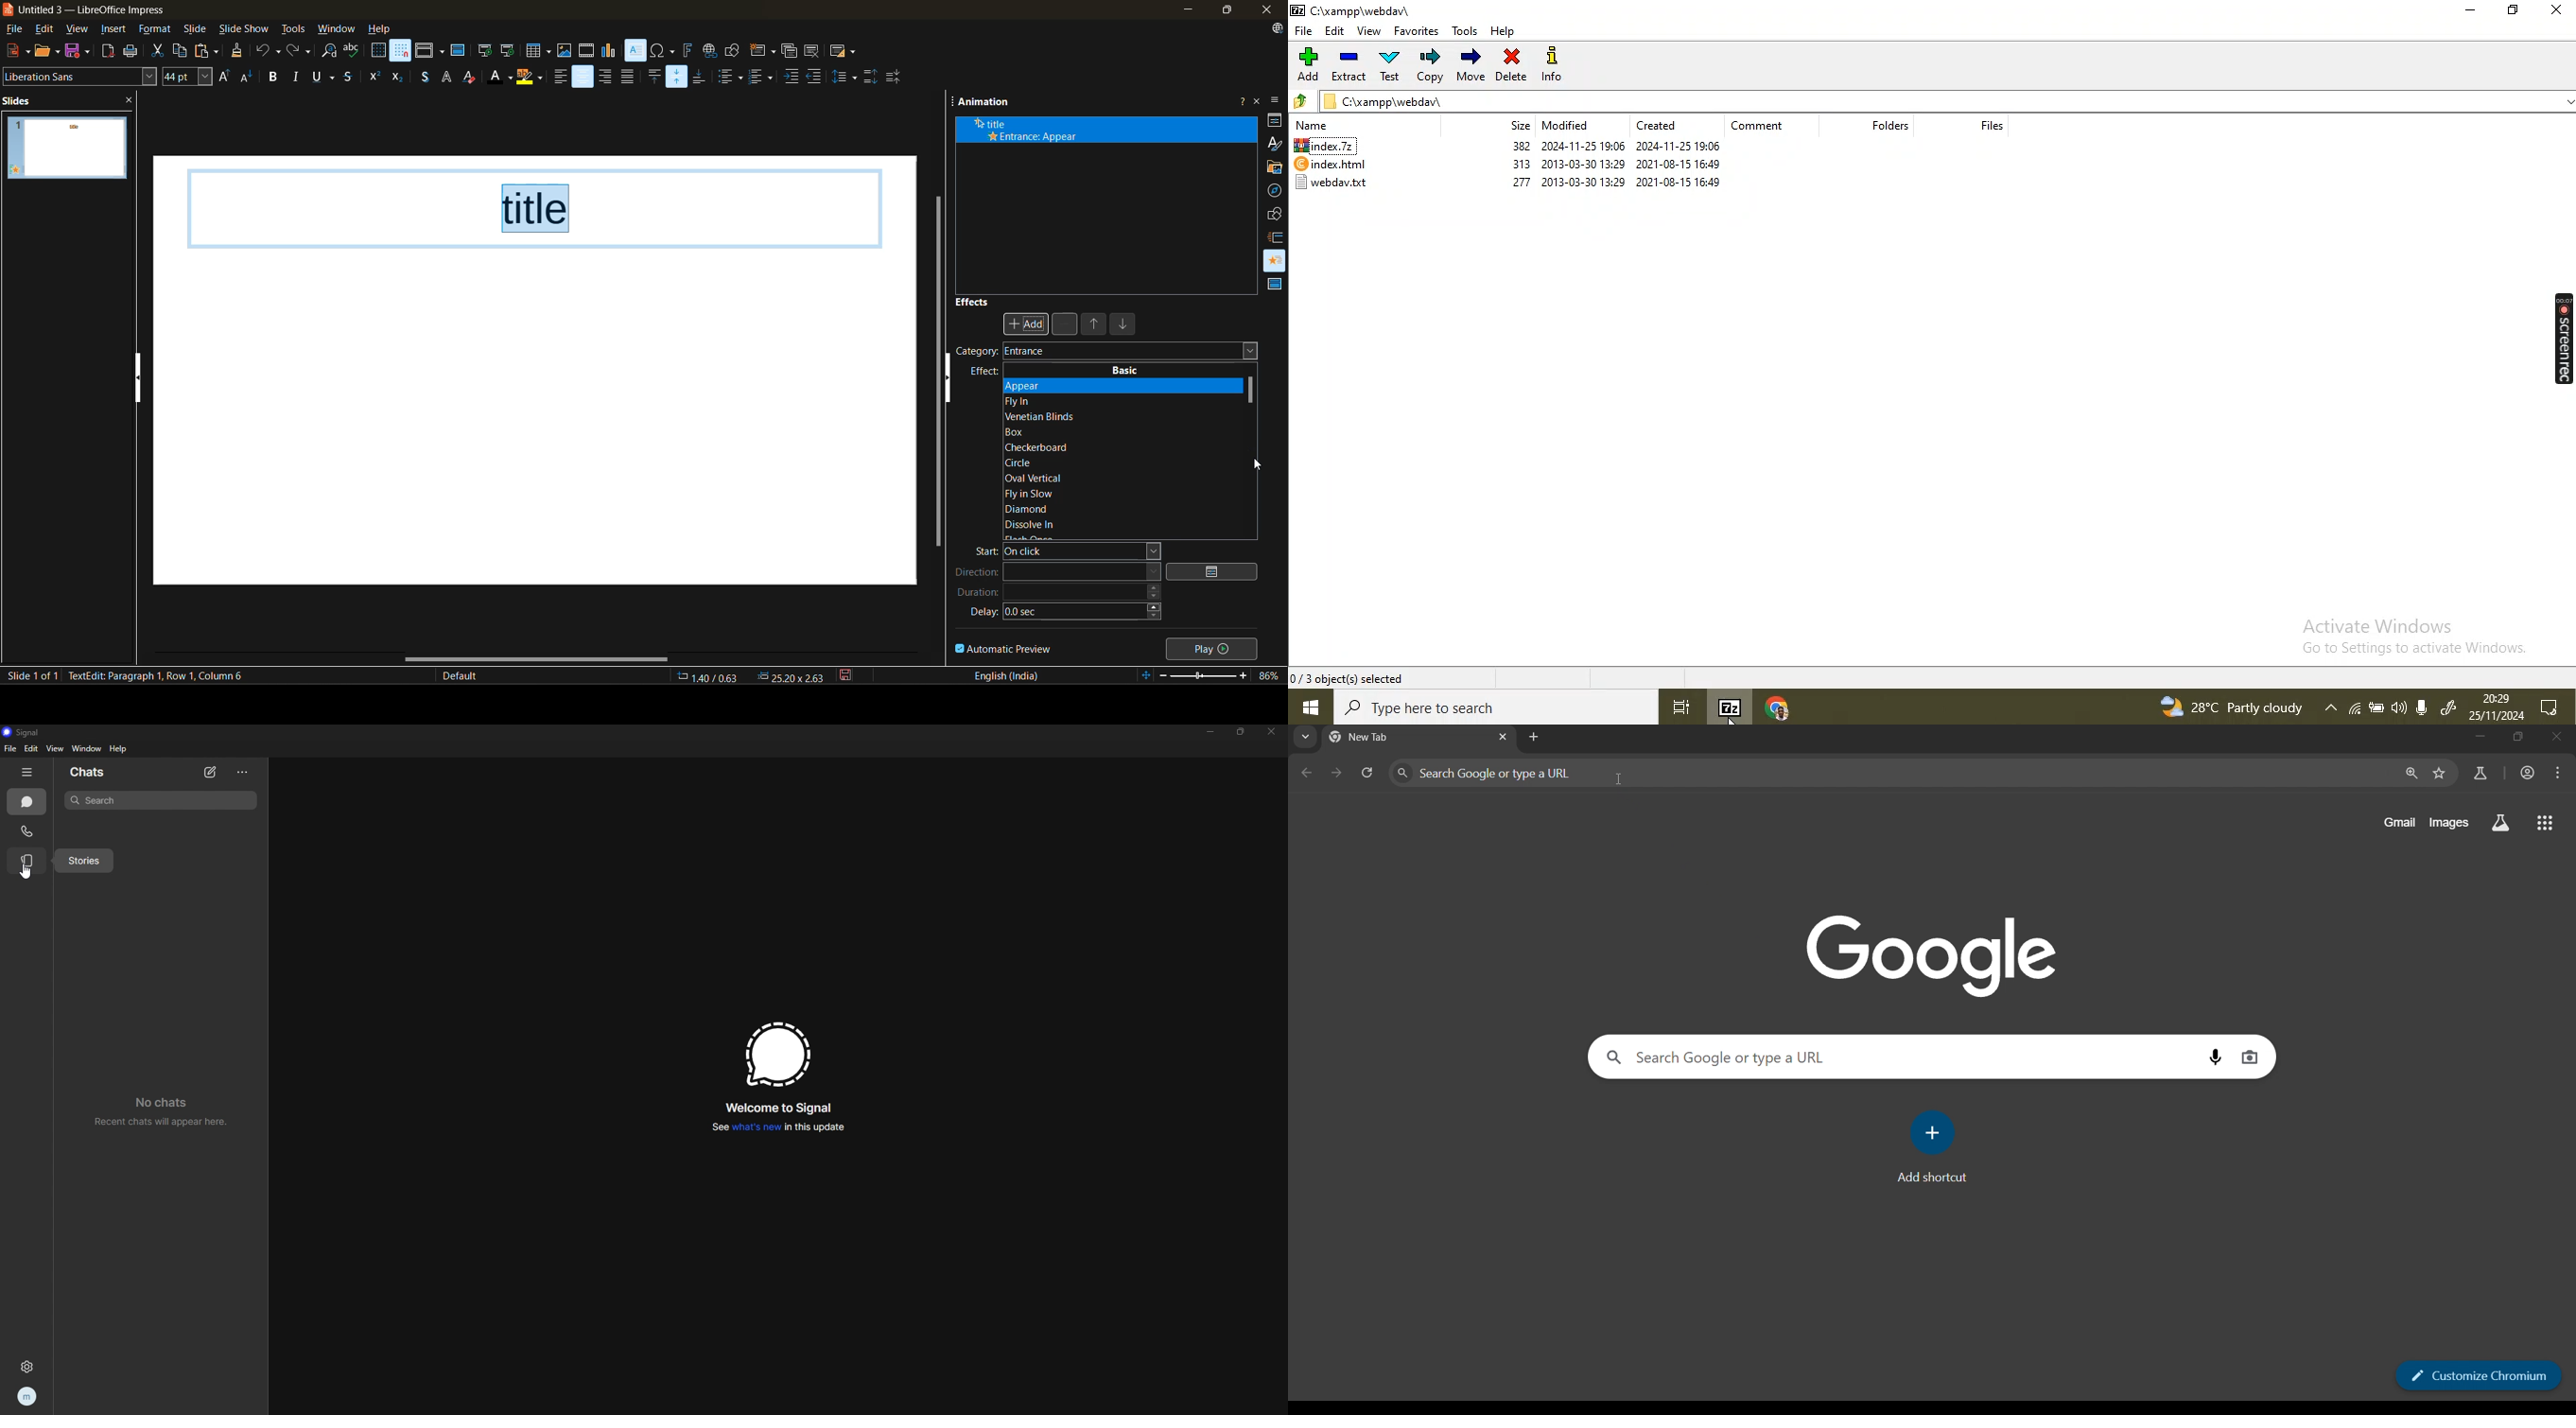 The height and width of the screenshot is (1428, 2576). Describe the element at coordinates (245, 772) in the screenshot. I see `options` at that location.